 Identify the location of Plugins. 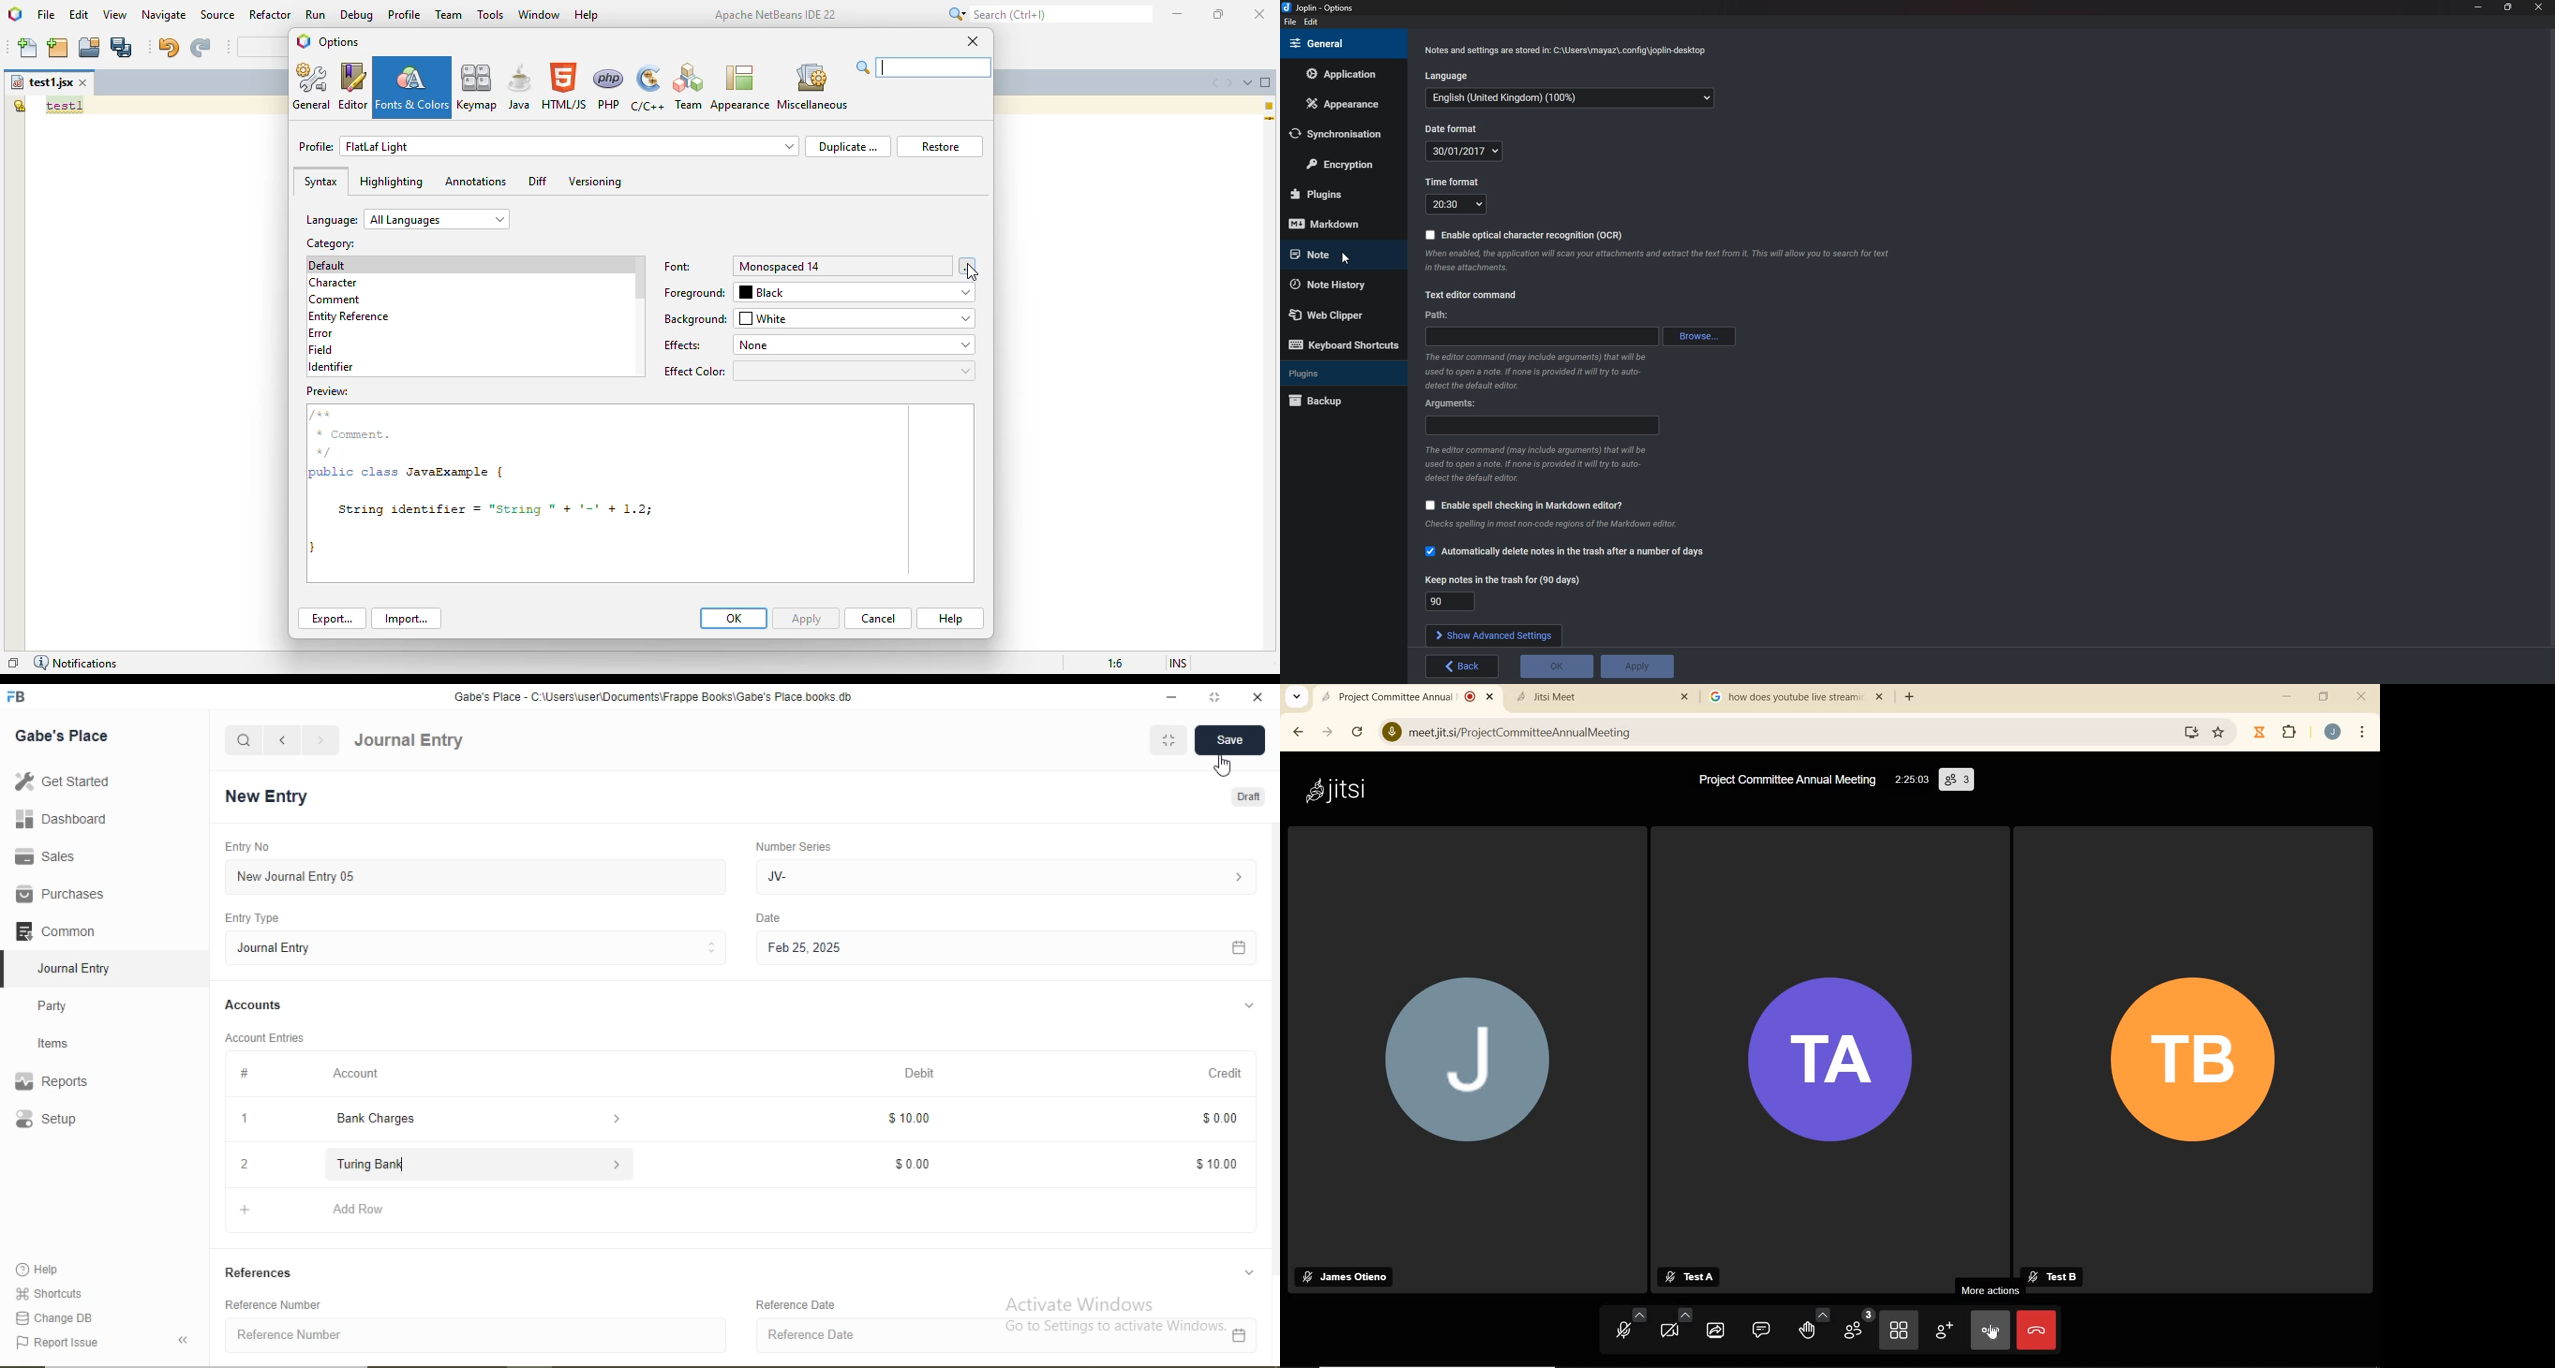
(1340, 375).